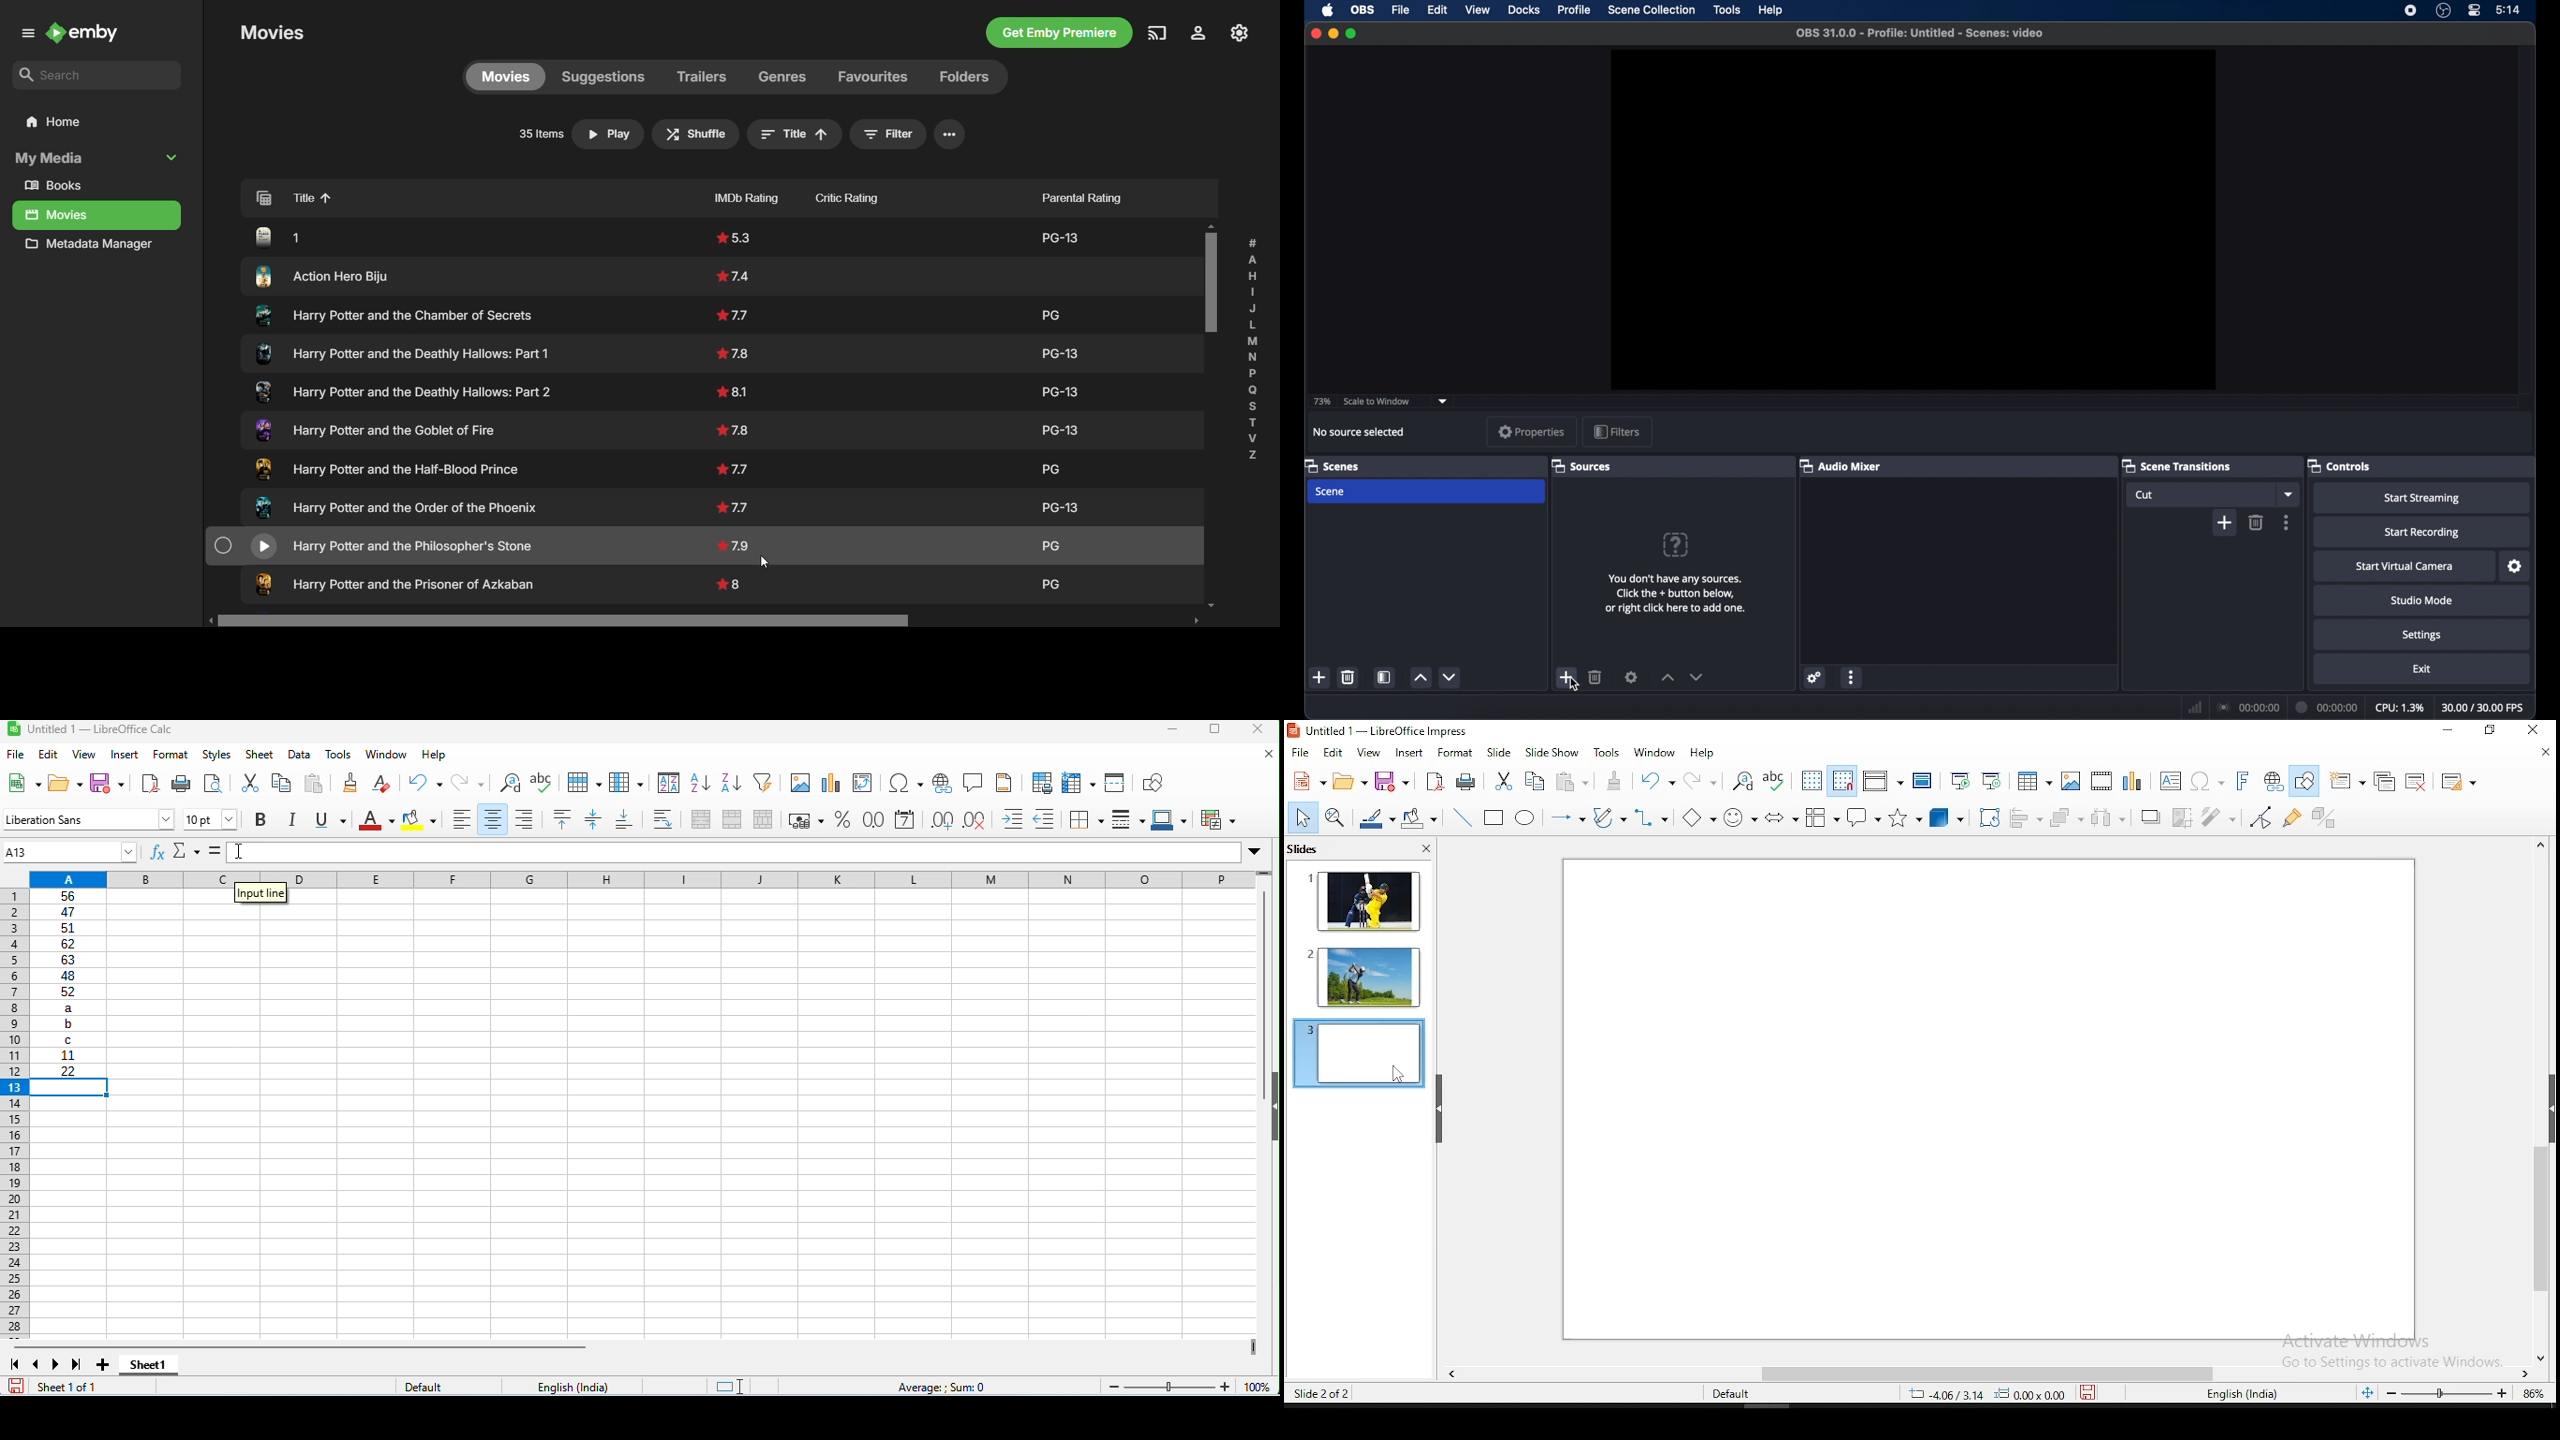 This screenshot has height=1456, width=2576. I want to click on export as pdf, so click(1432, 781).